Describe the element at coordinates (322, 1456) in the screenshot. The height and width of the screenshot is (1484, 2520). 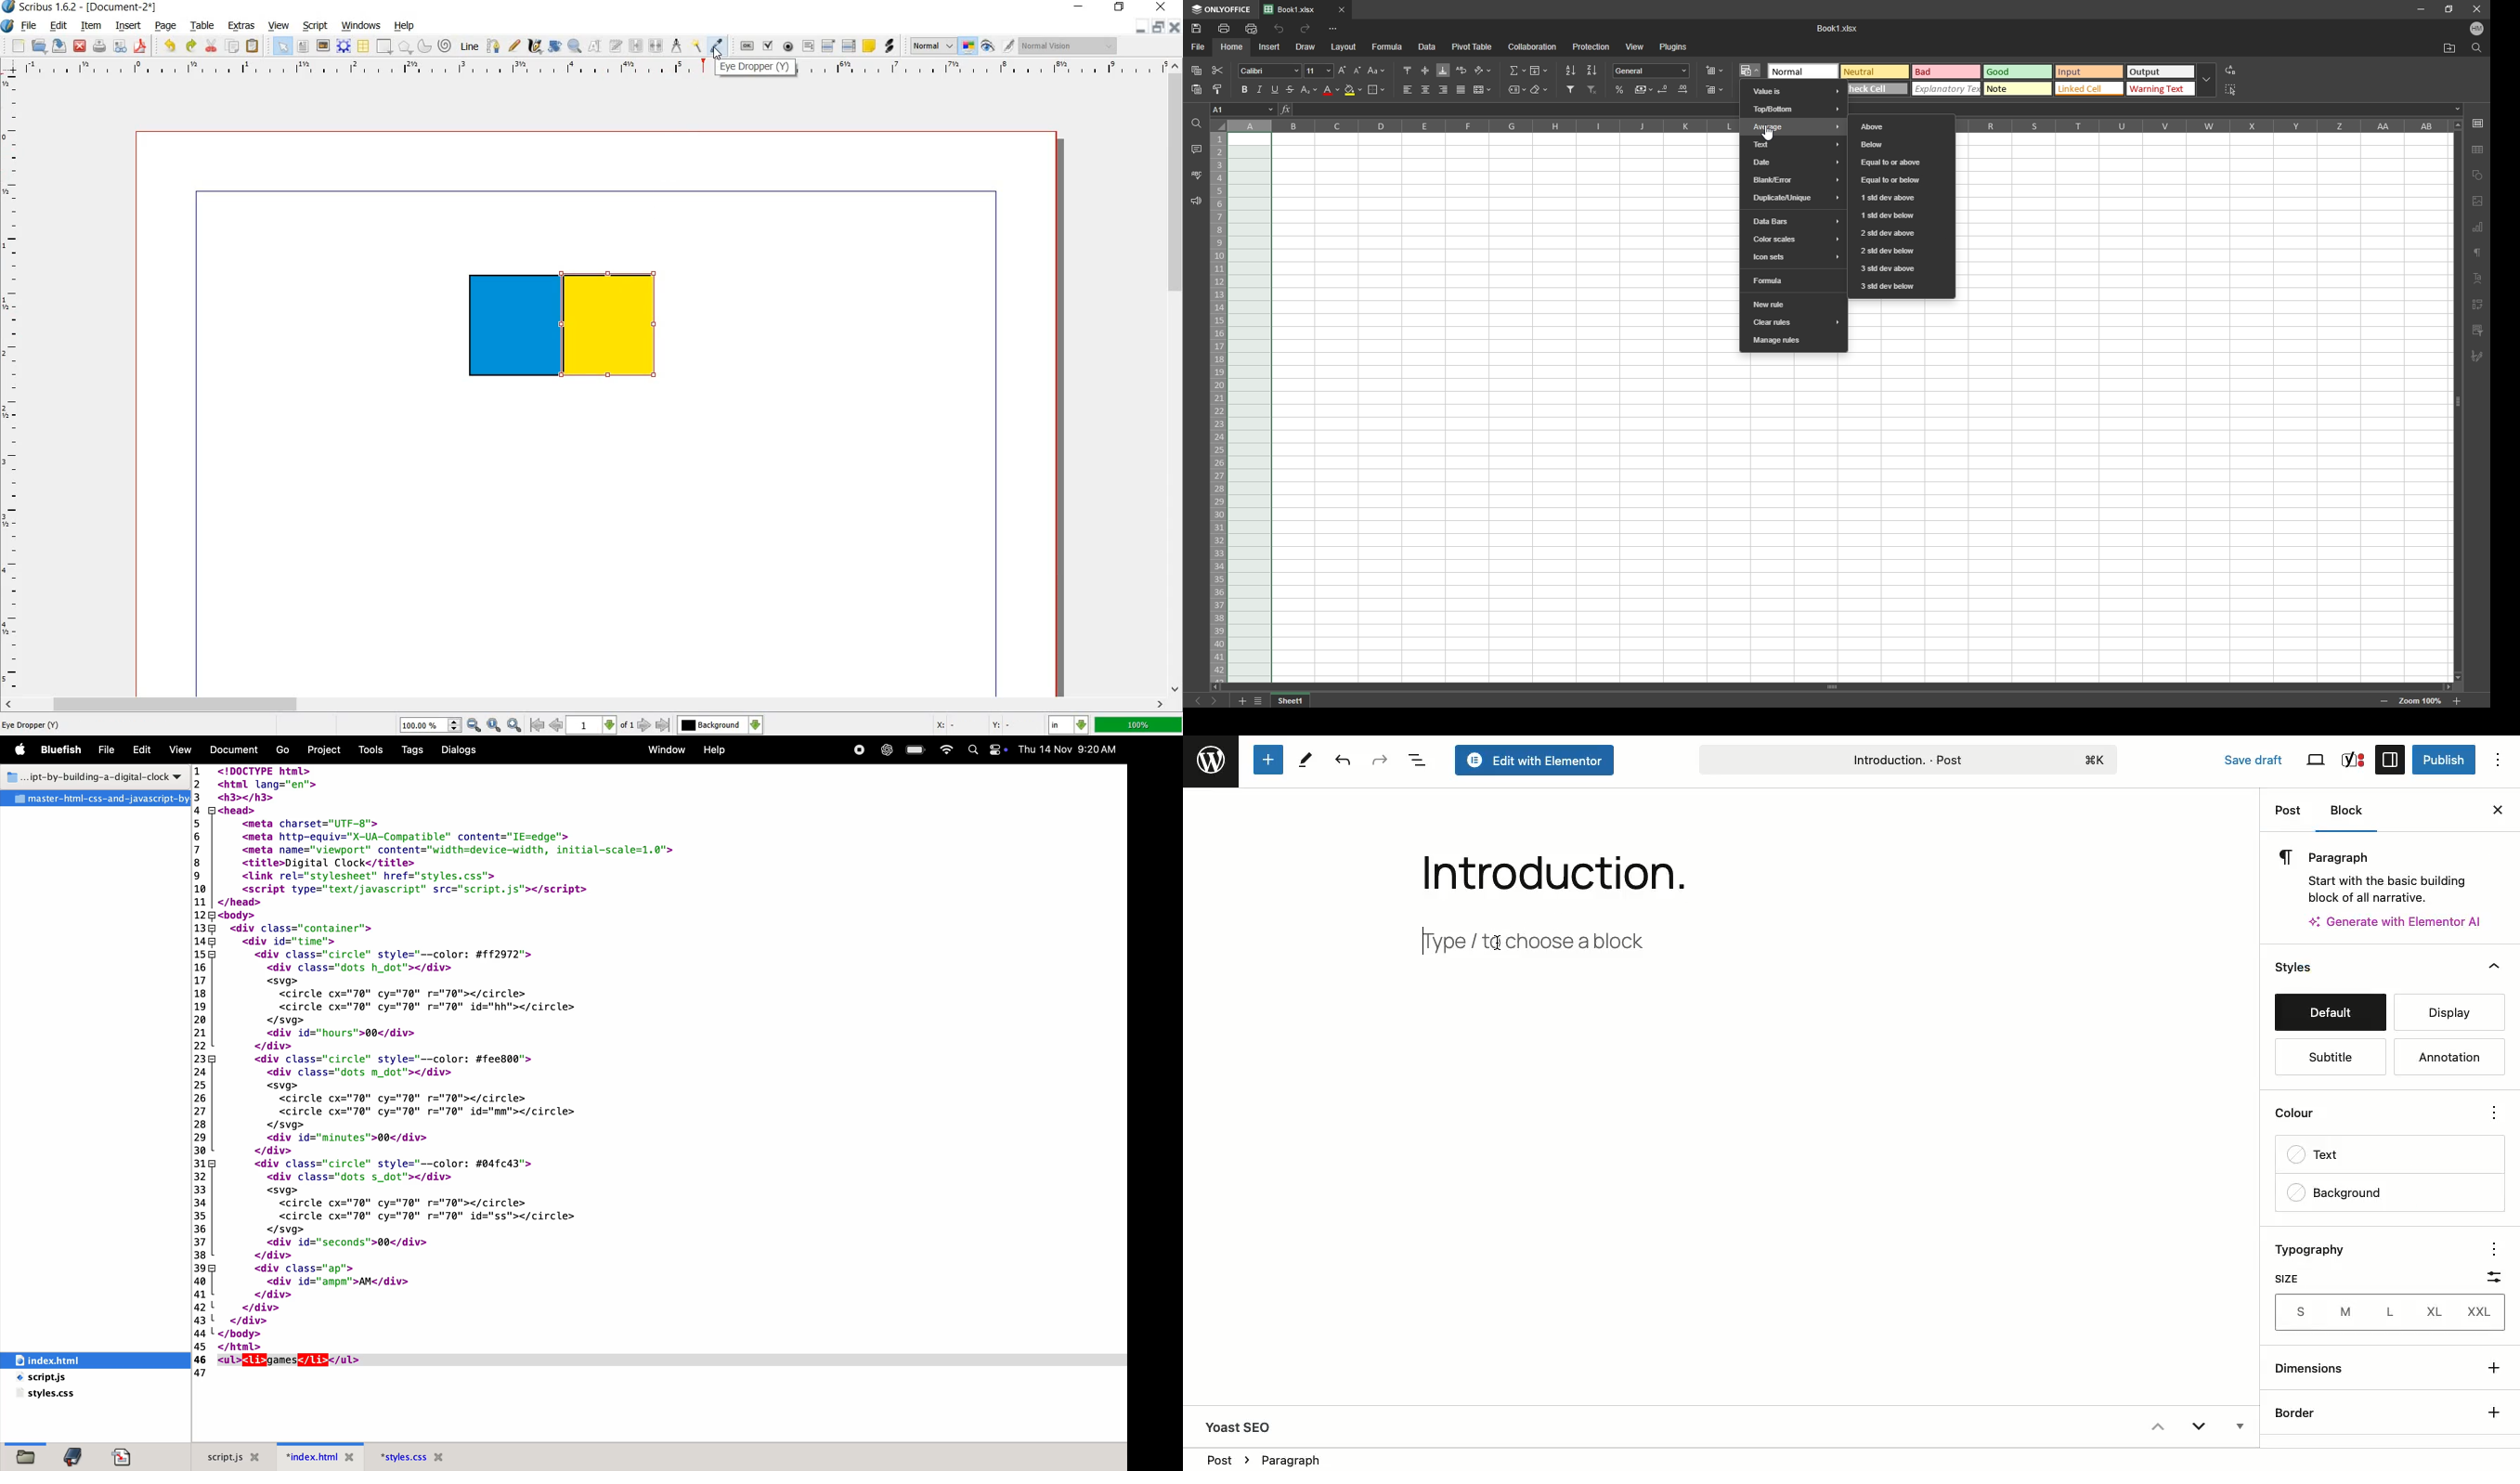
I see `index.html` at that location.